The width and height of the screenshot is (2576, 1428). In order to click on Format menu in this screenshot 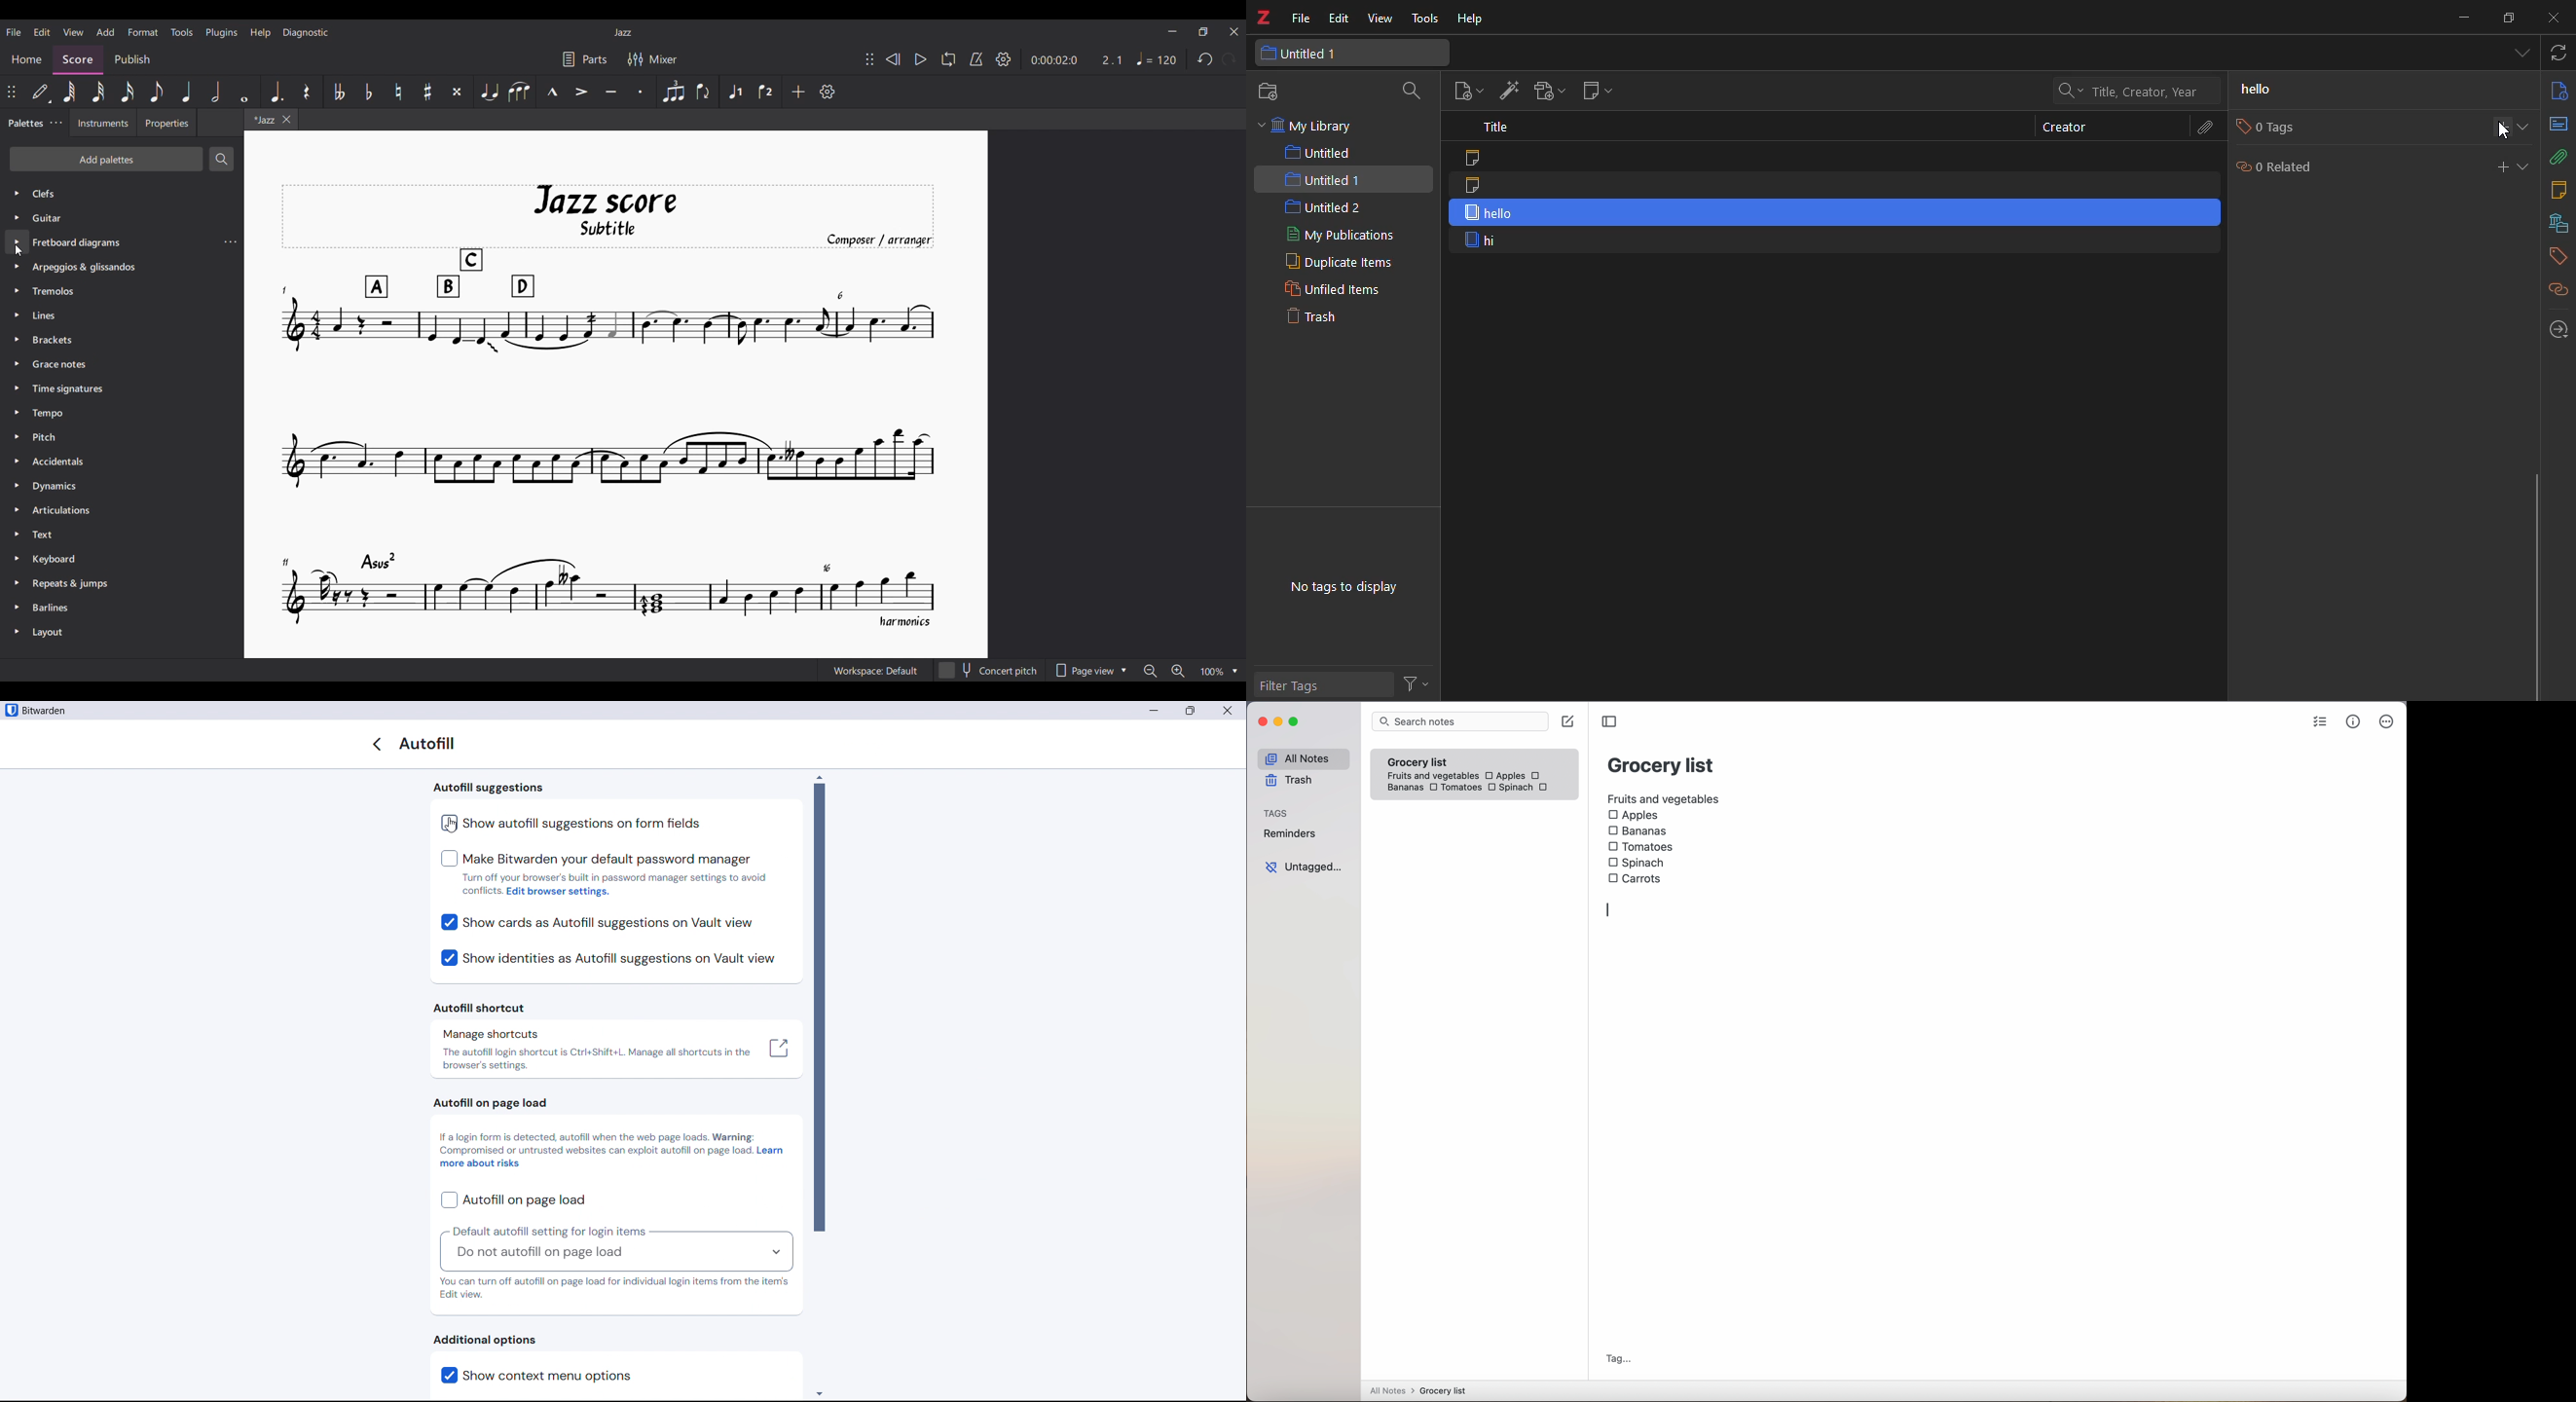, I will do `click(143, 32)`.